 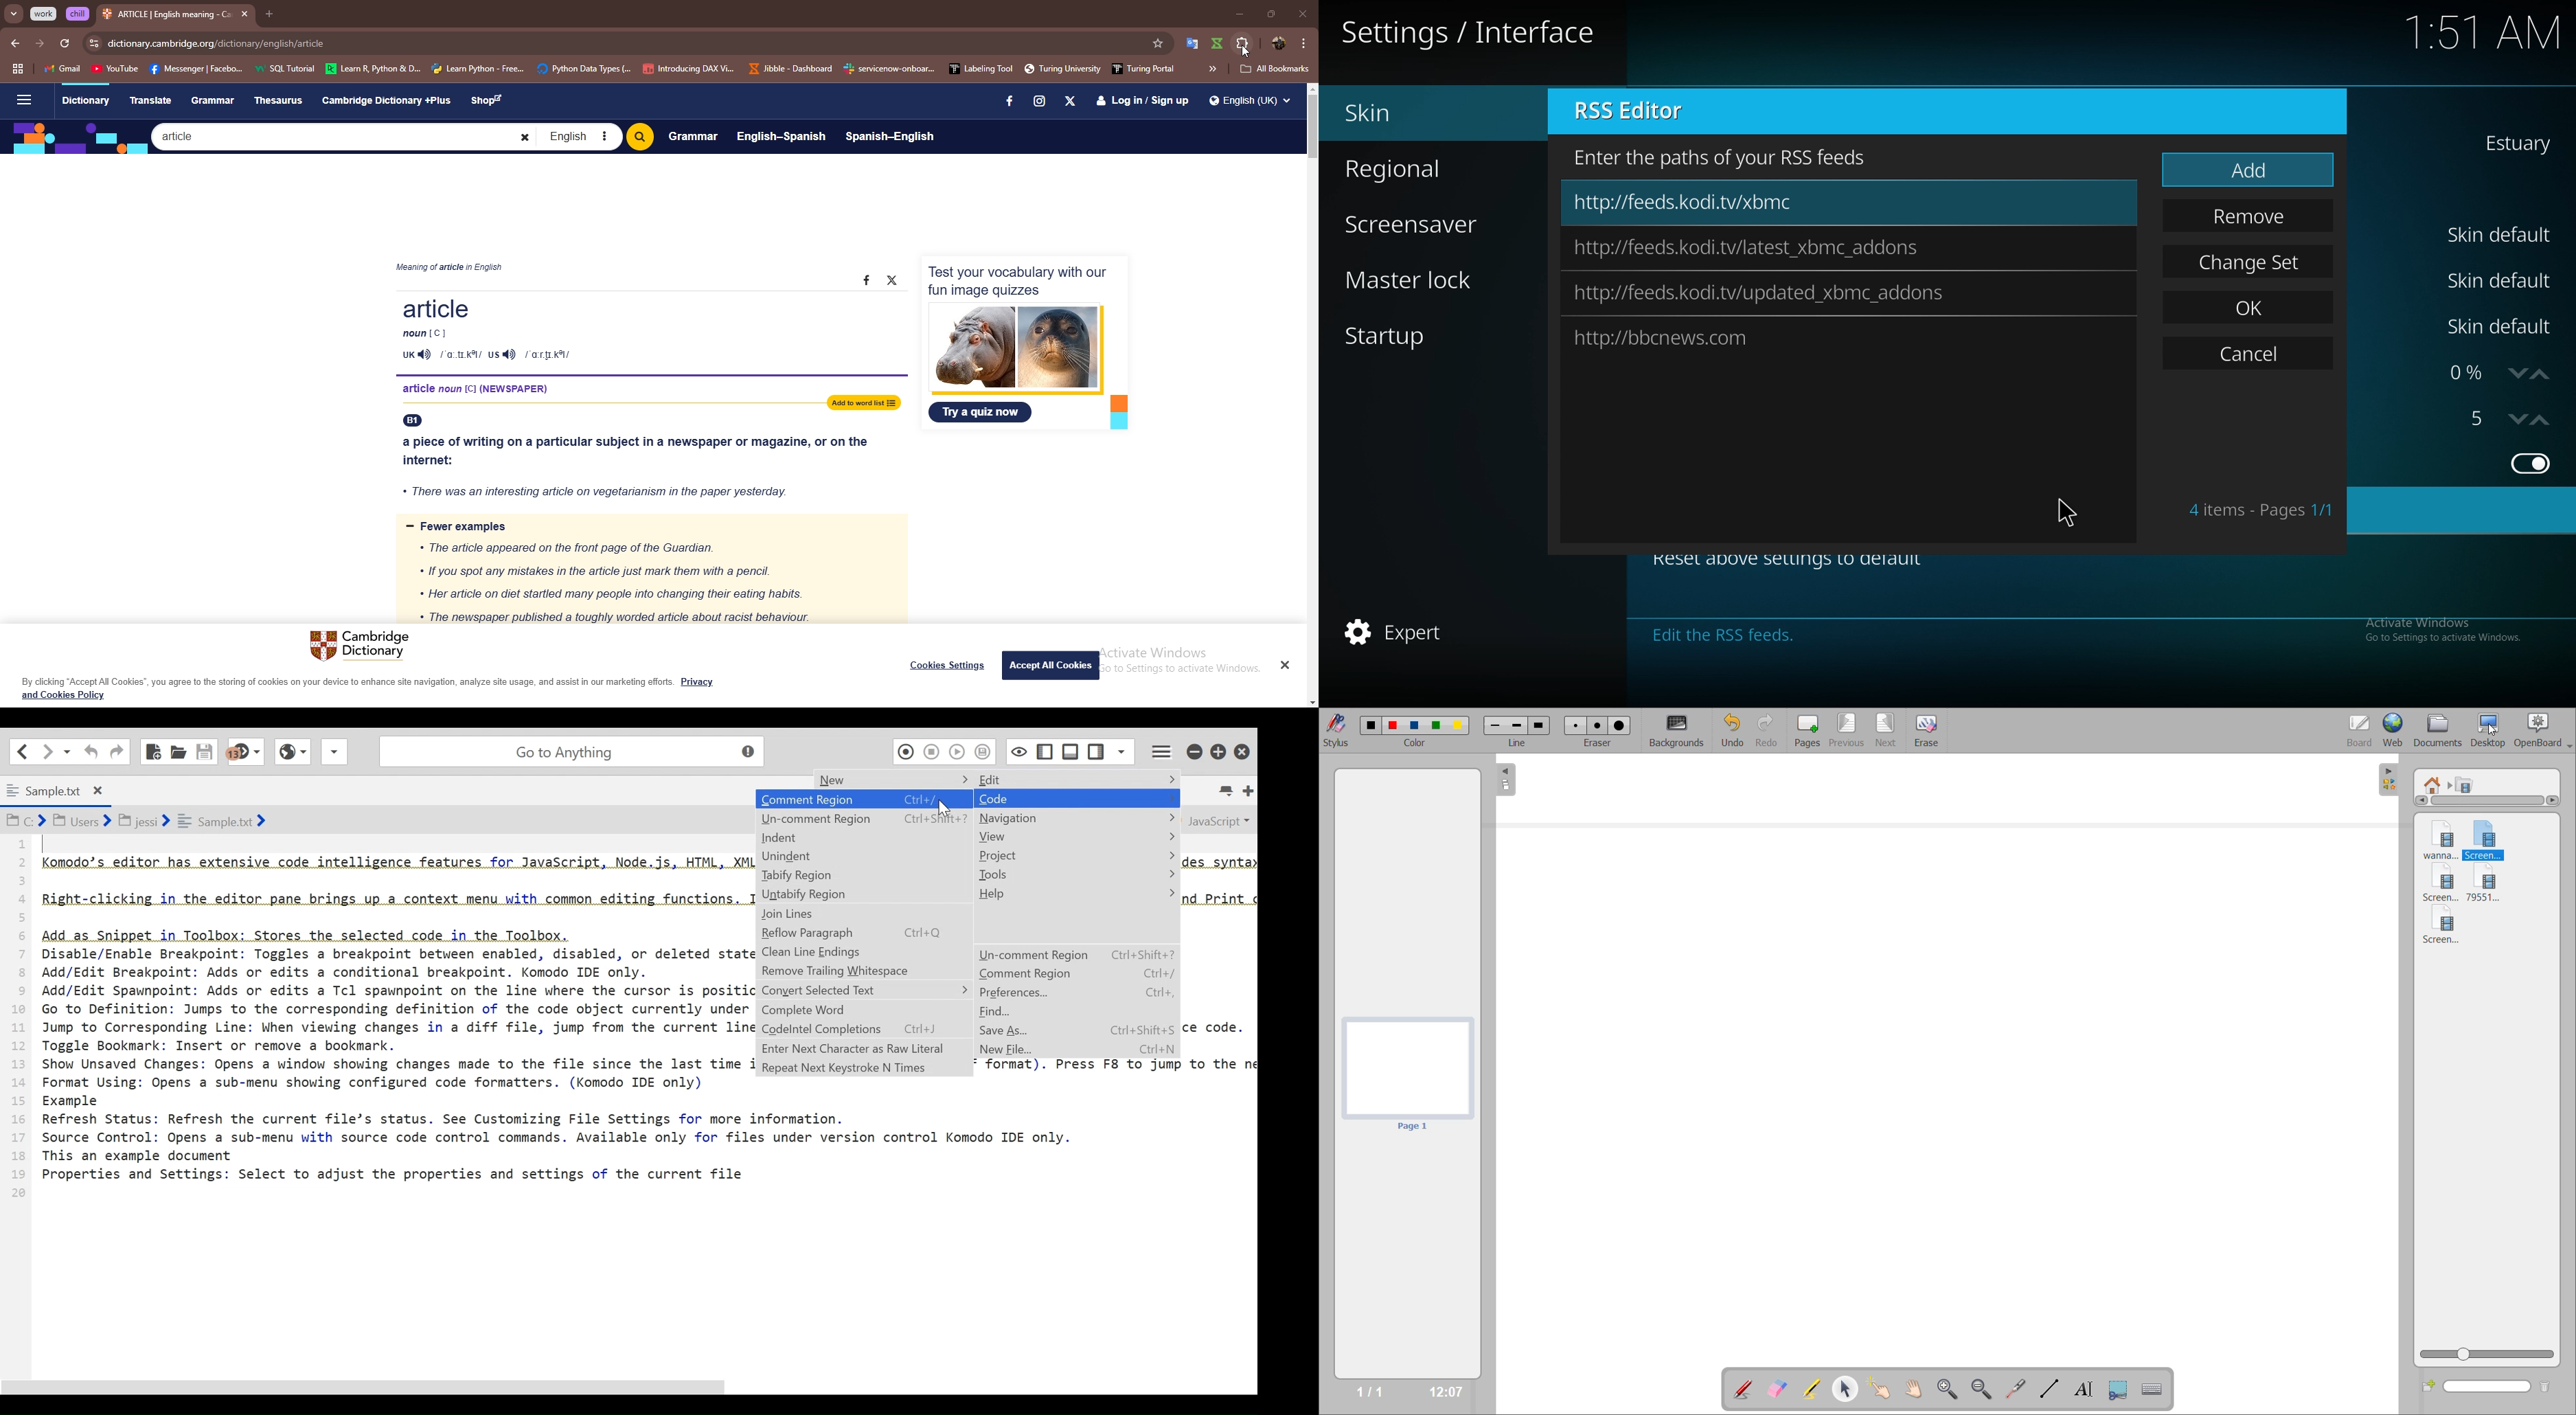 I want to click on 12:07, so click(x=1441, y=1390).